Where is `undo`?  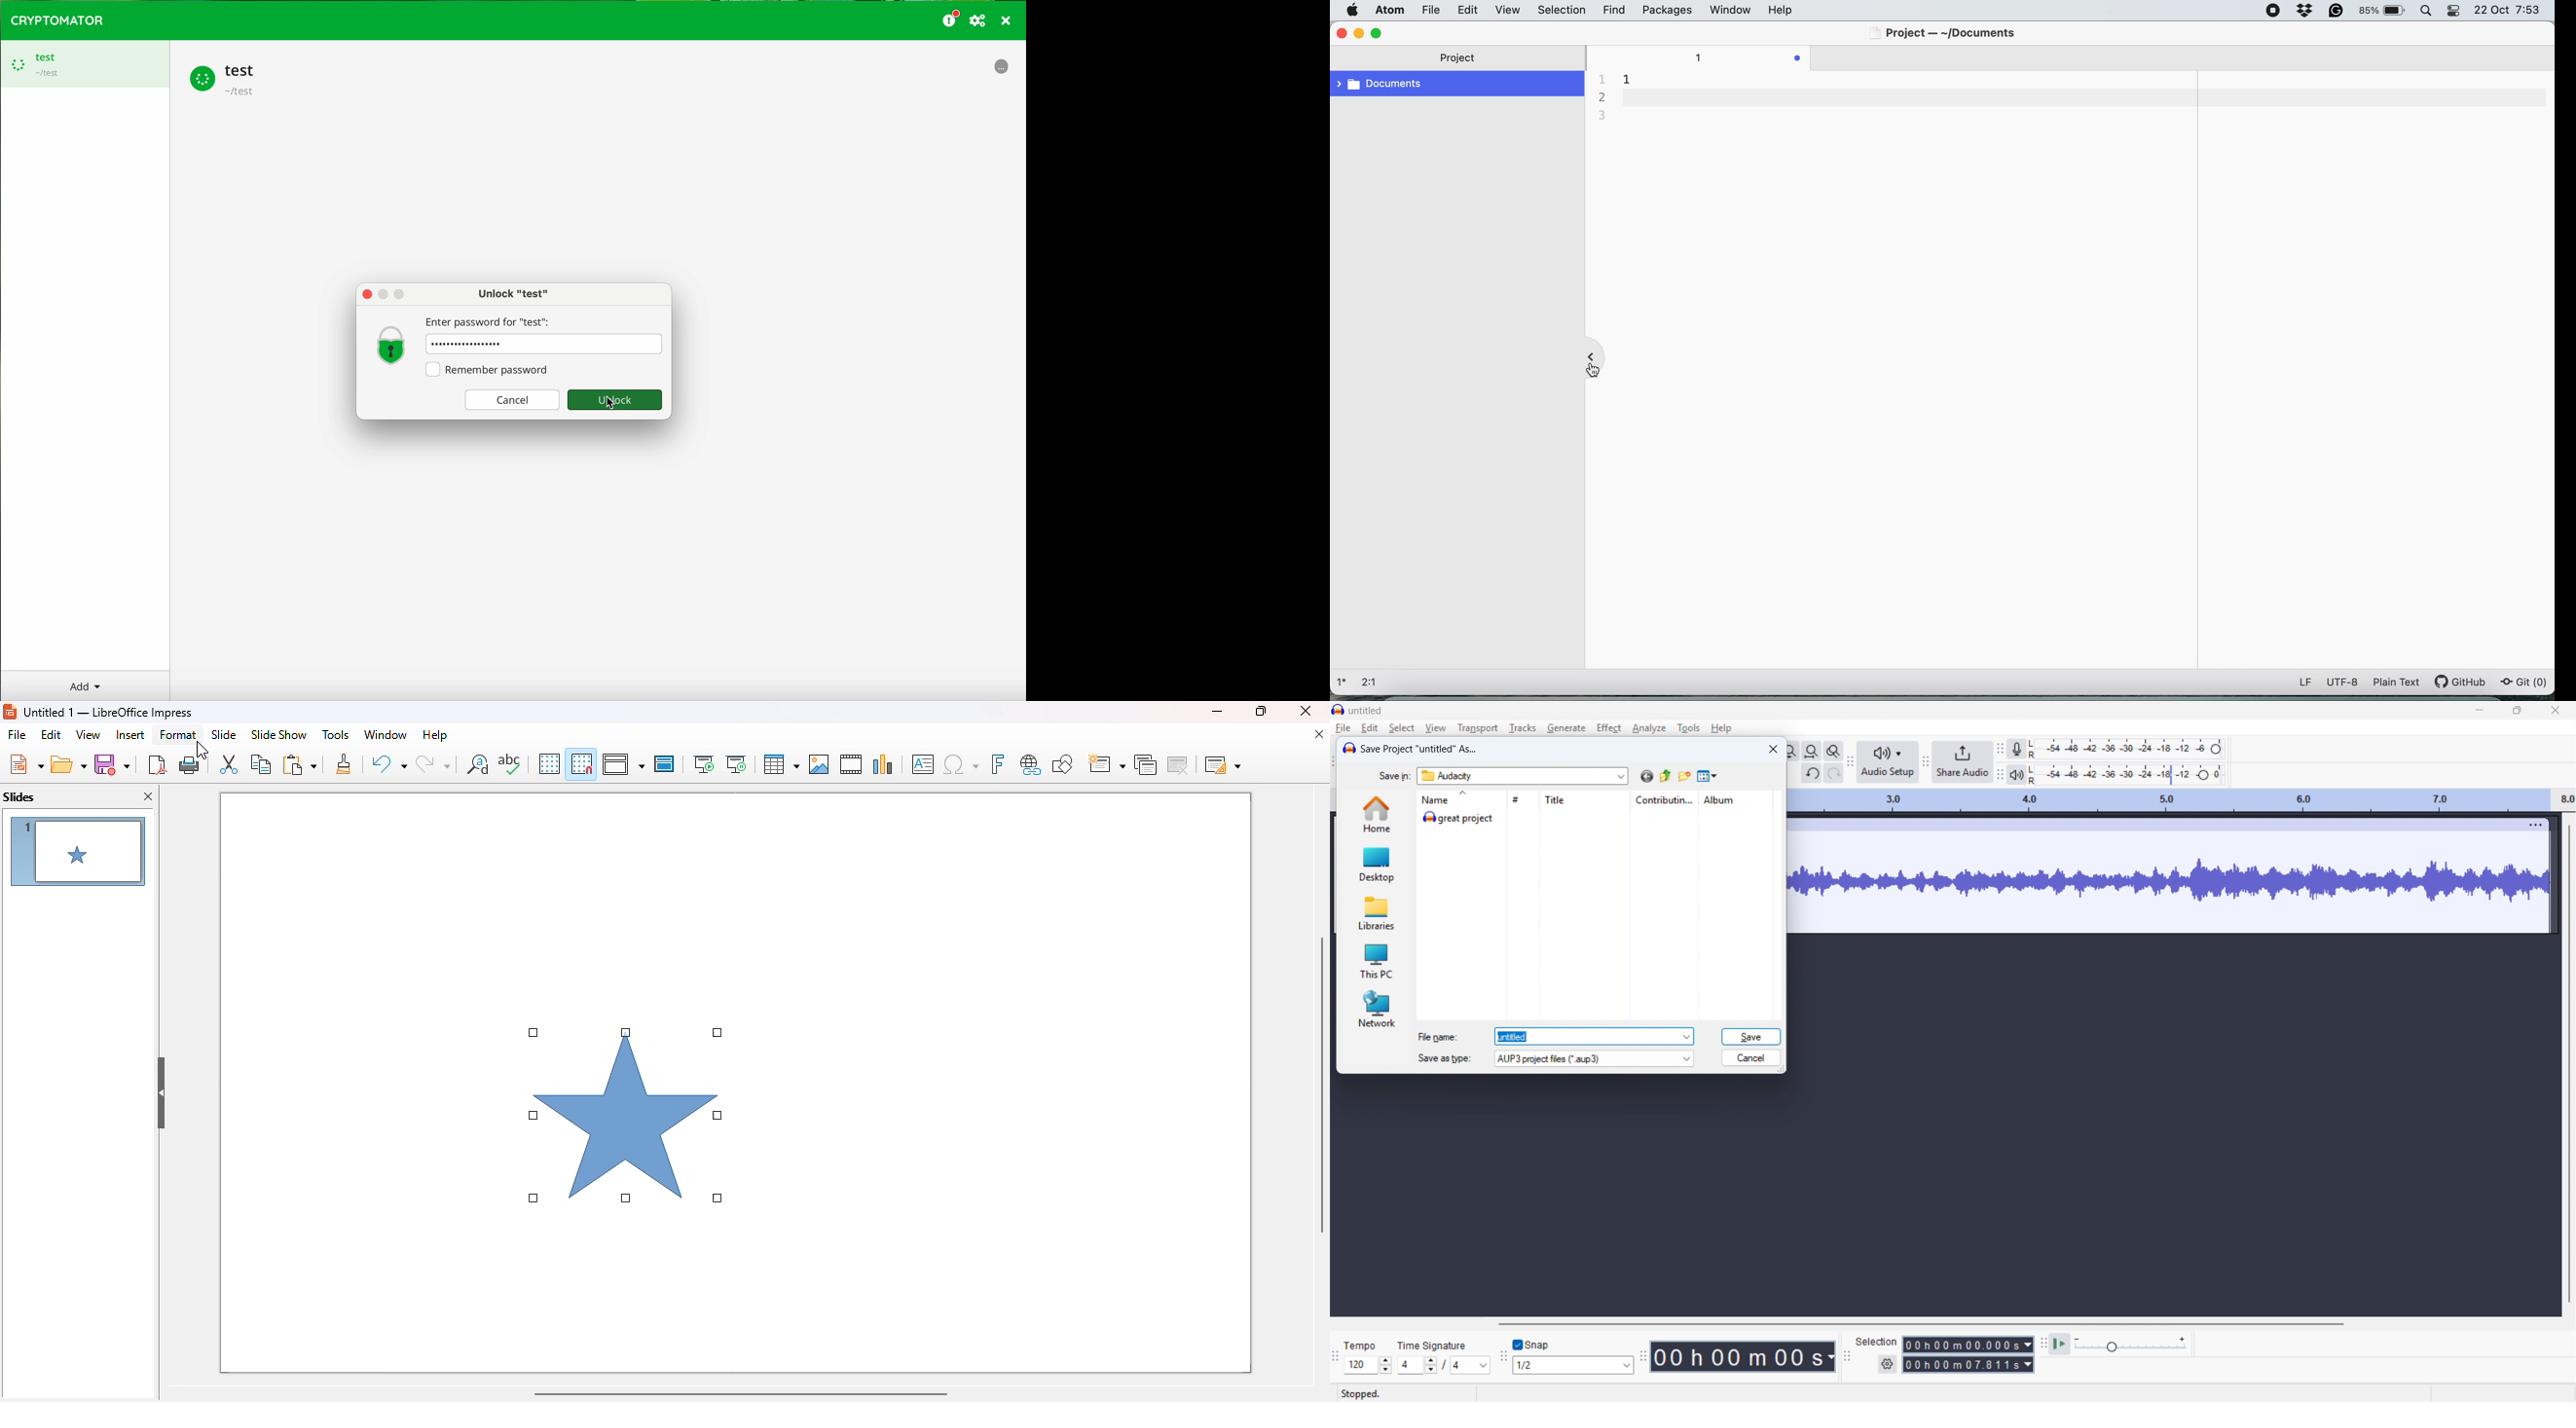
undo is located at coordinates (388, 764).